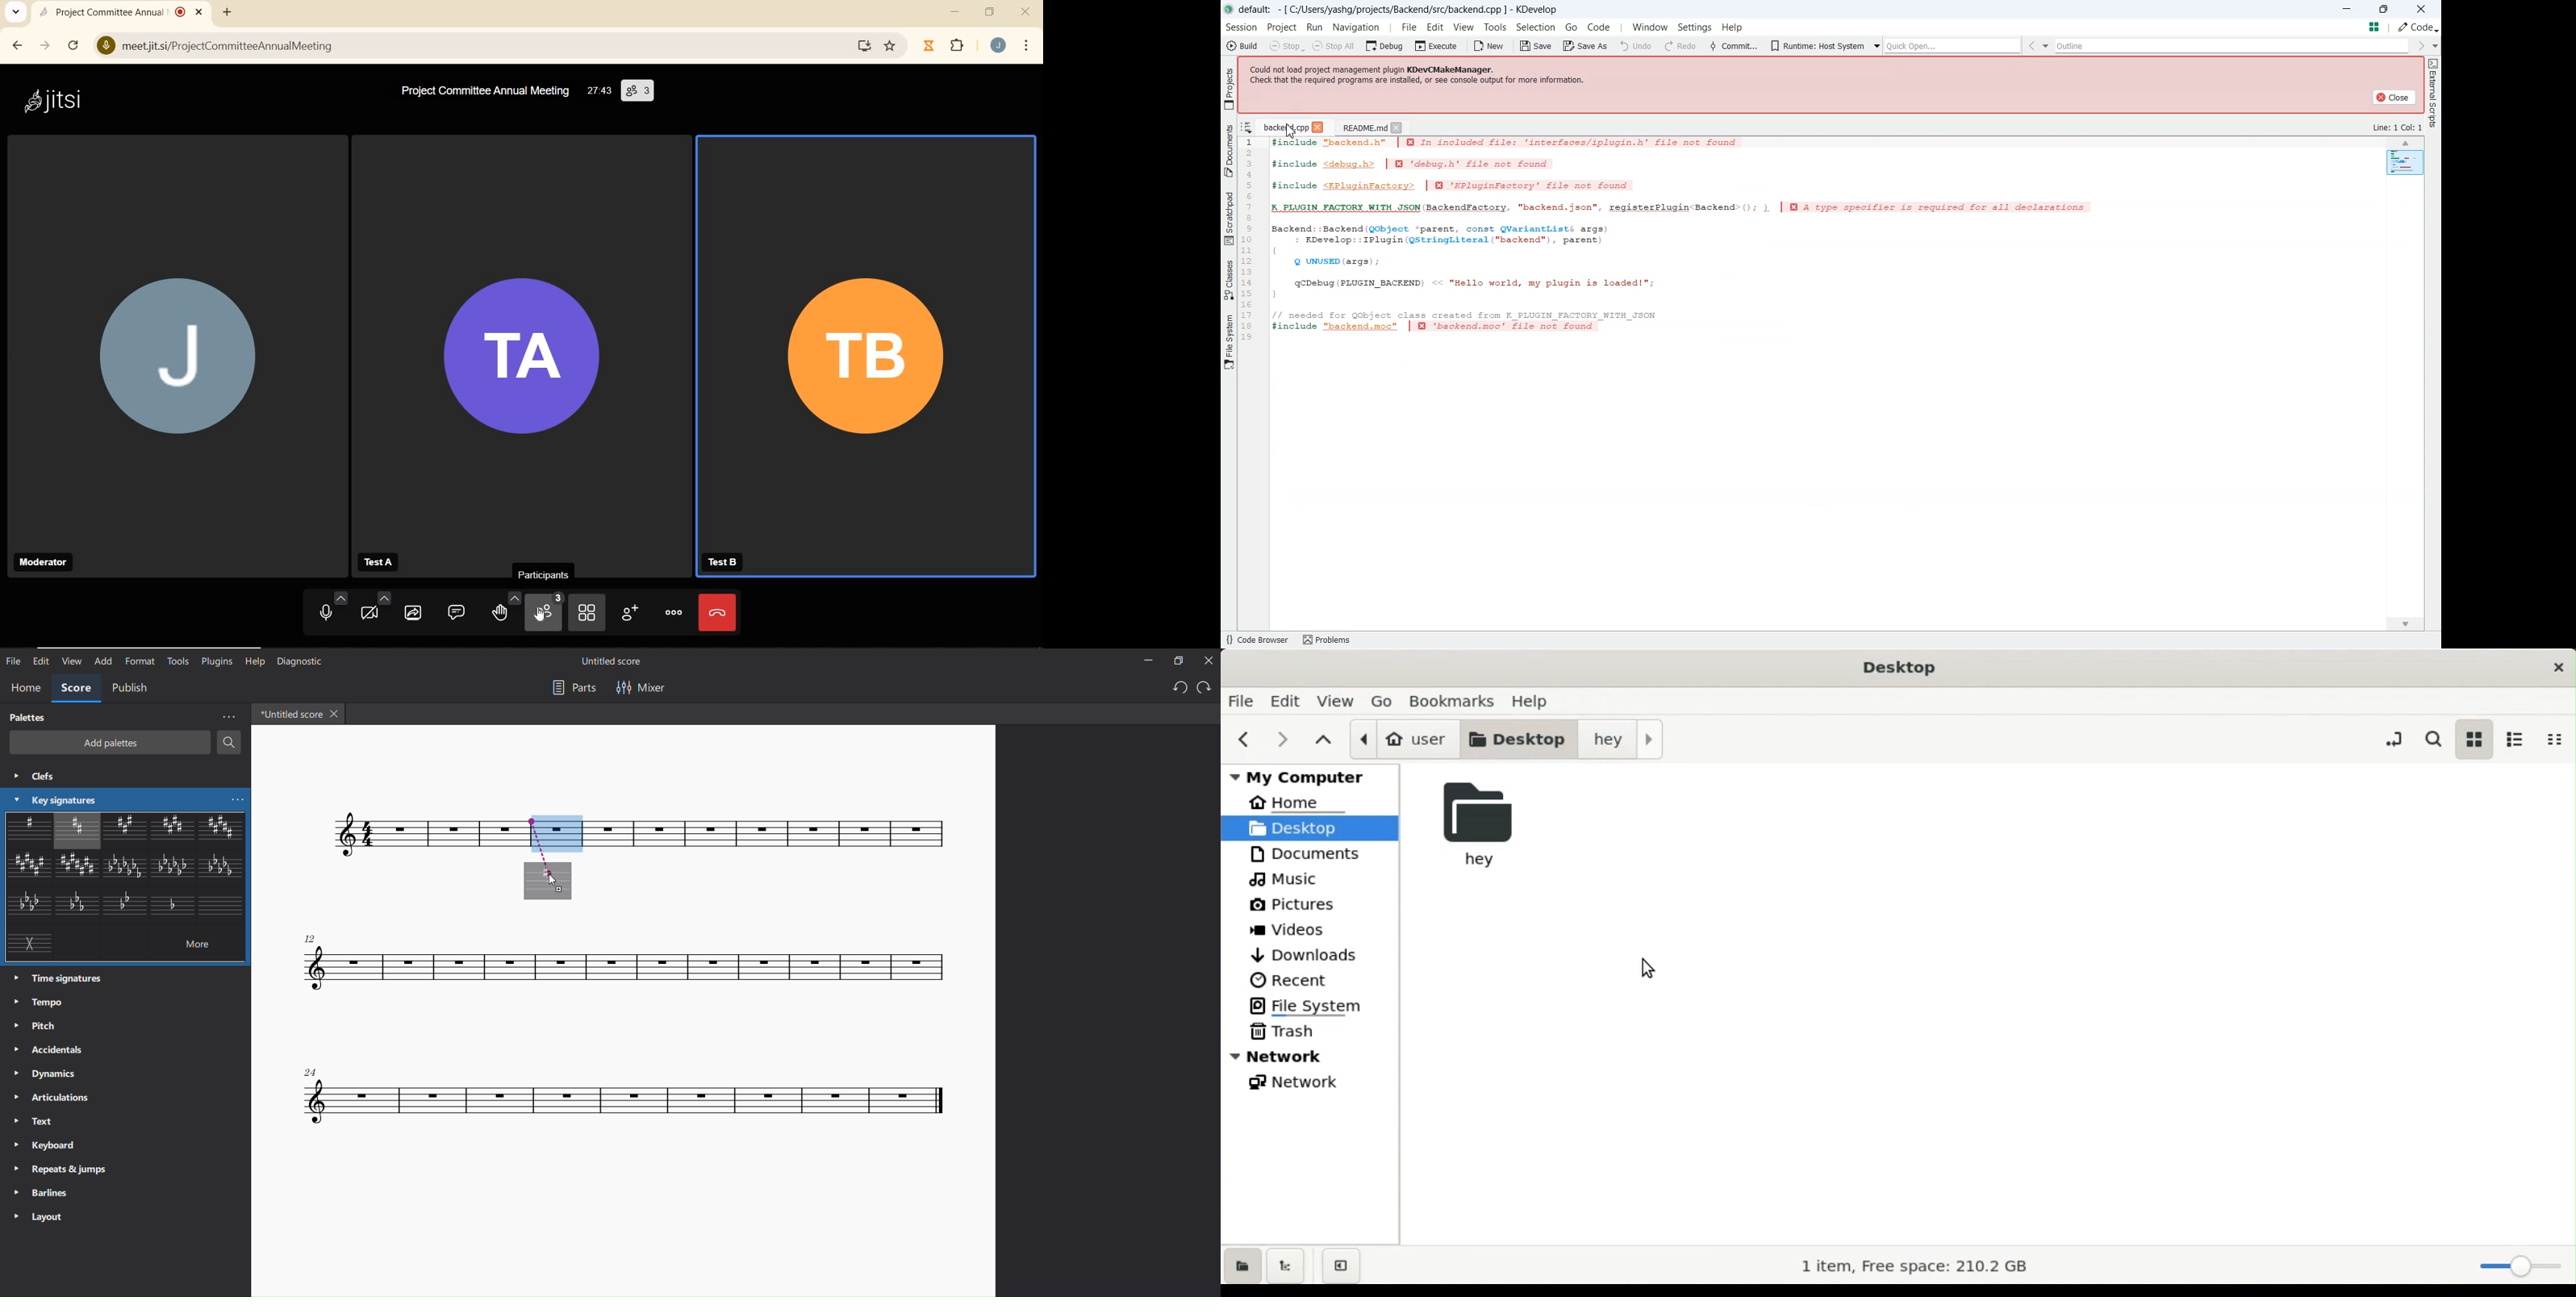  I want to click on BACK, so click(18, 46).